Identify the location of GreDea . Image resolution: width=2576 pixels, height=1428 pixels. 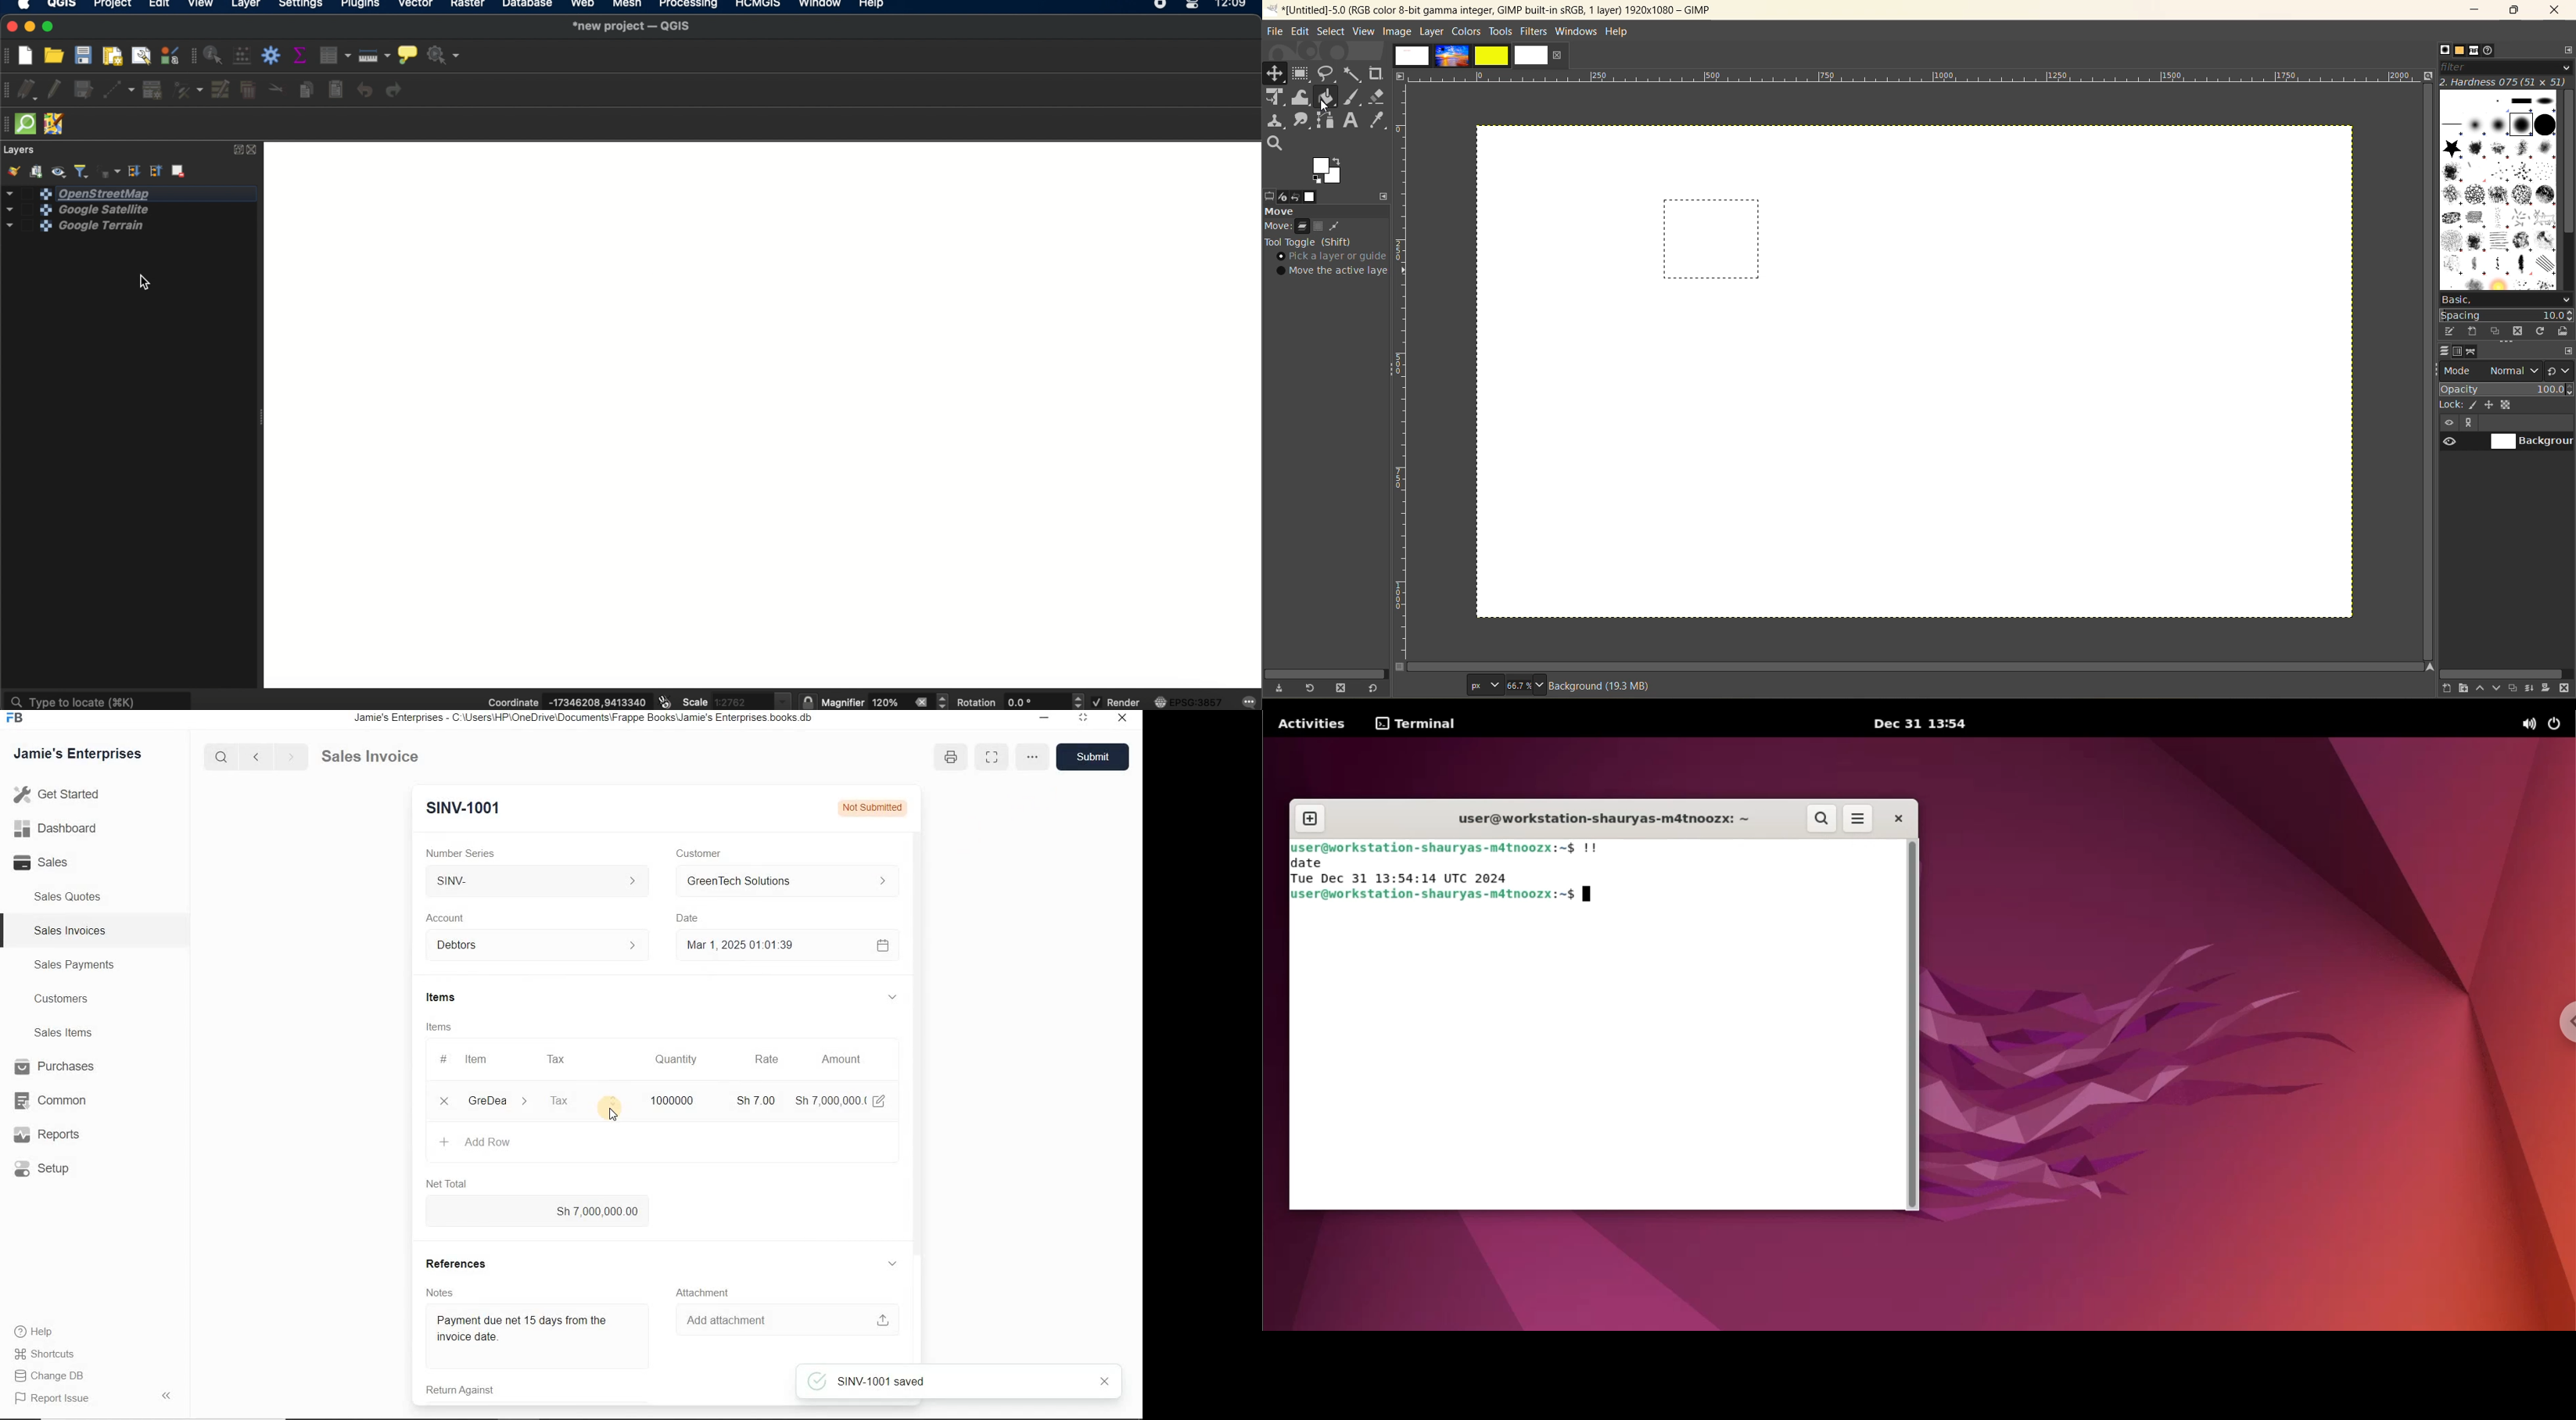
(496, 1102).